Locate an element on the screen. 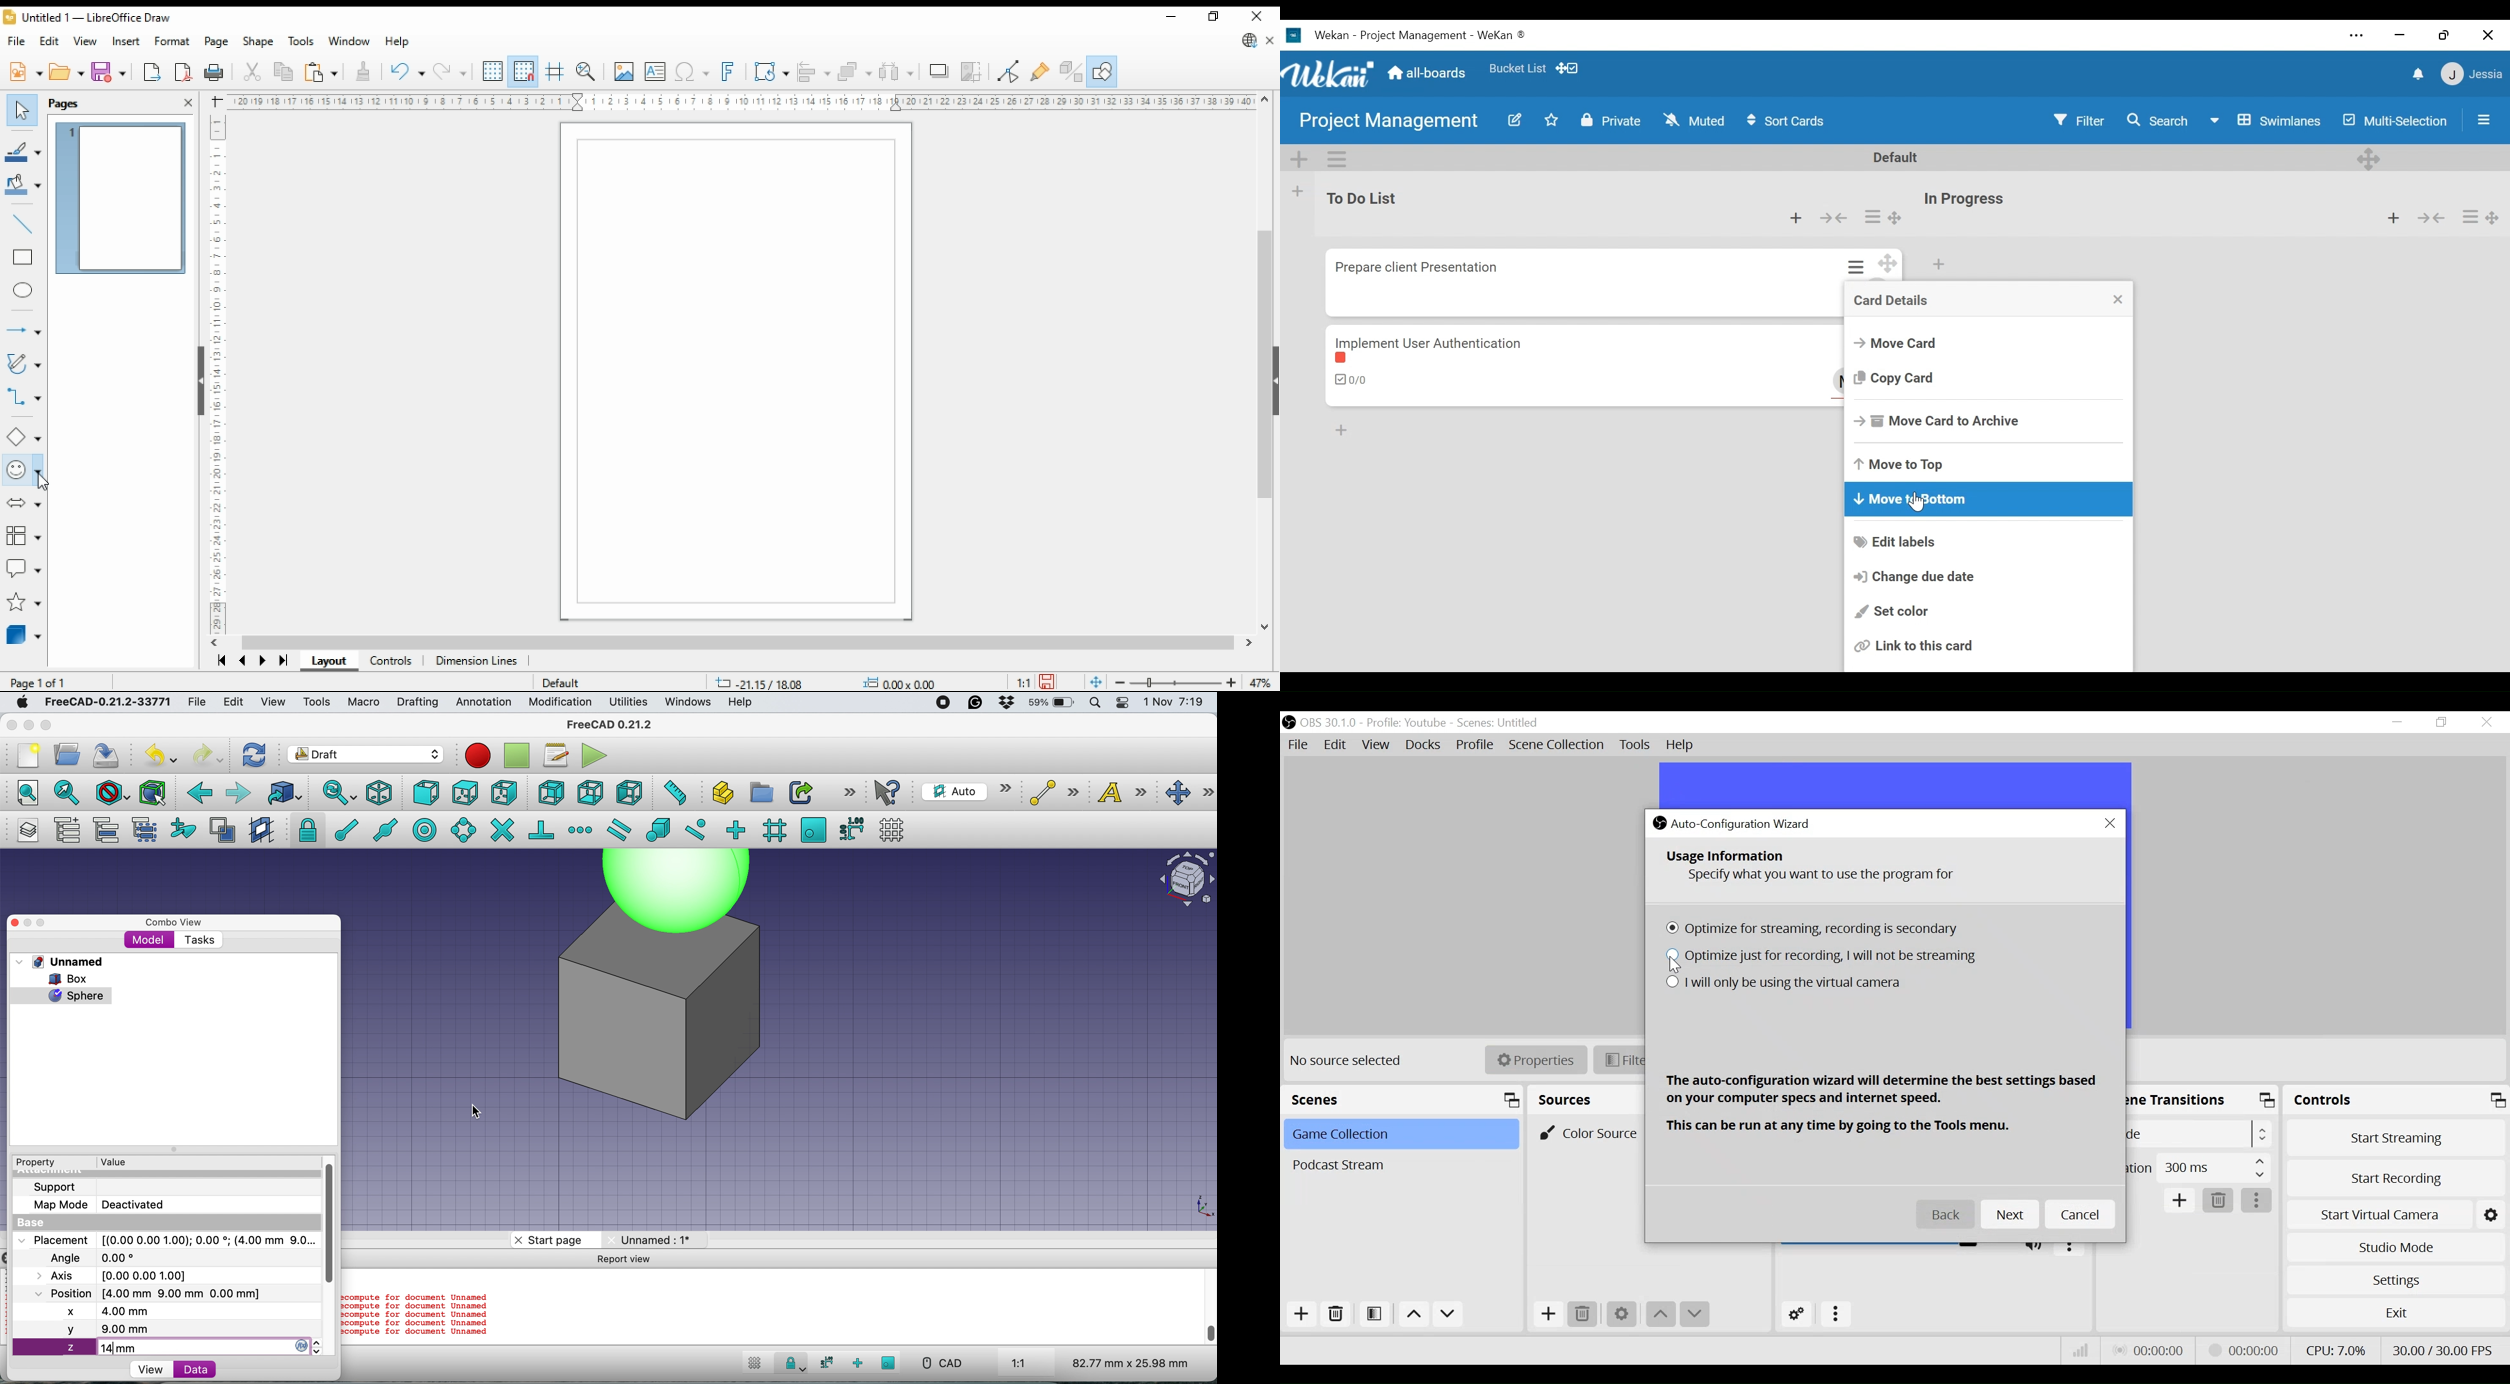 Image resolution: width=2520 pixels, height=1400 pixels. snap grid is located at coordinates (773, 830).